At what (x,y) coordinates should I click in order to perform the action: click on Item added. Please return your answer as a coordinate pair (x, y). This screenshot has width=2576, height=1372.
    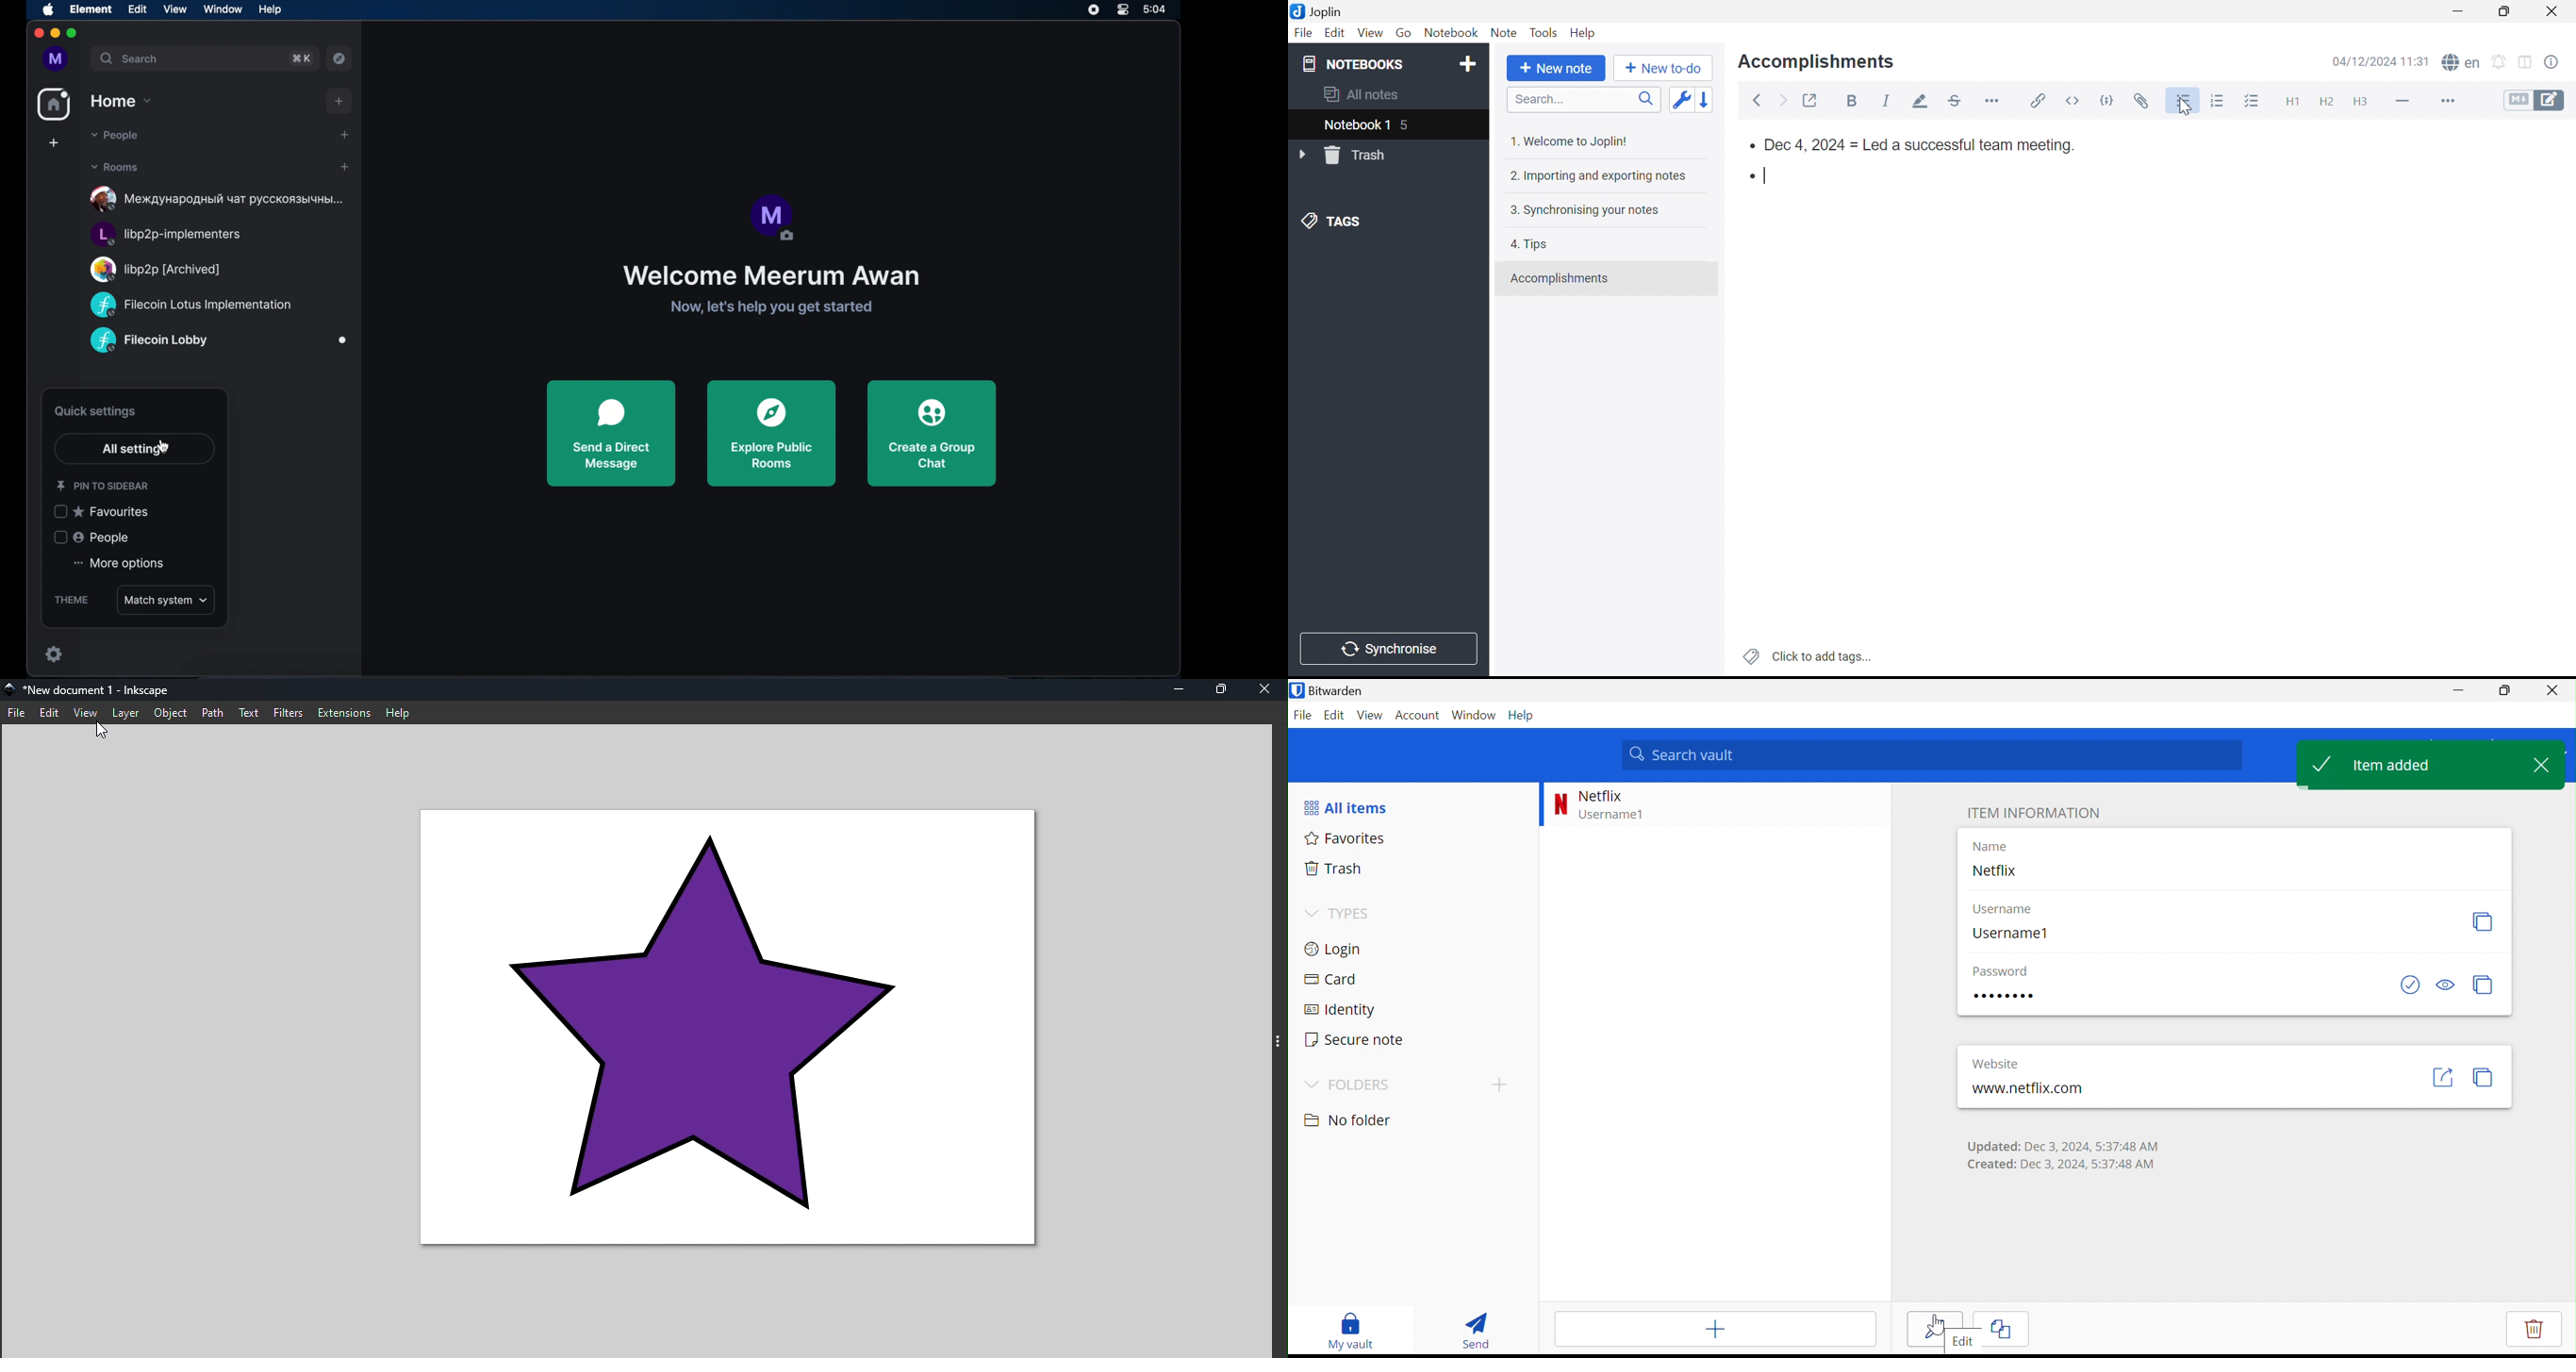
    Looking at the image, I should click on (2409, 763).